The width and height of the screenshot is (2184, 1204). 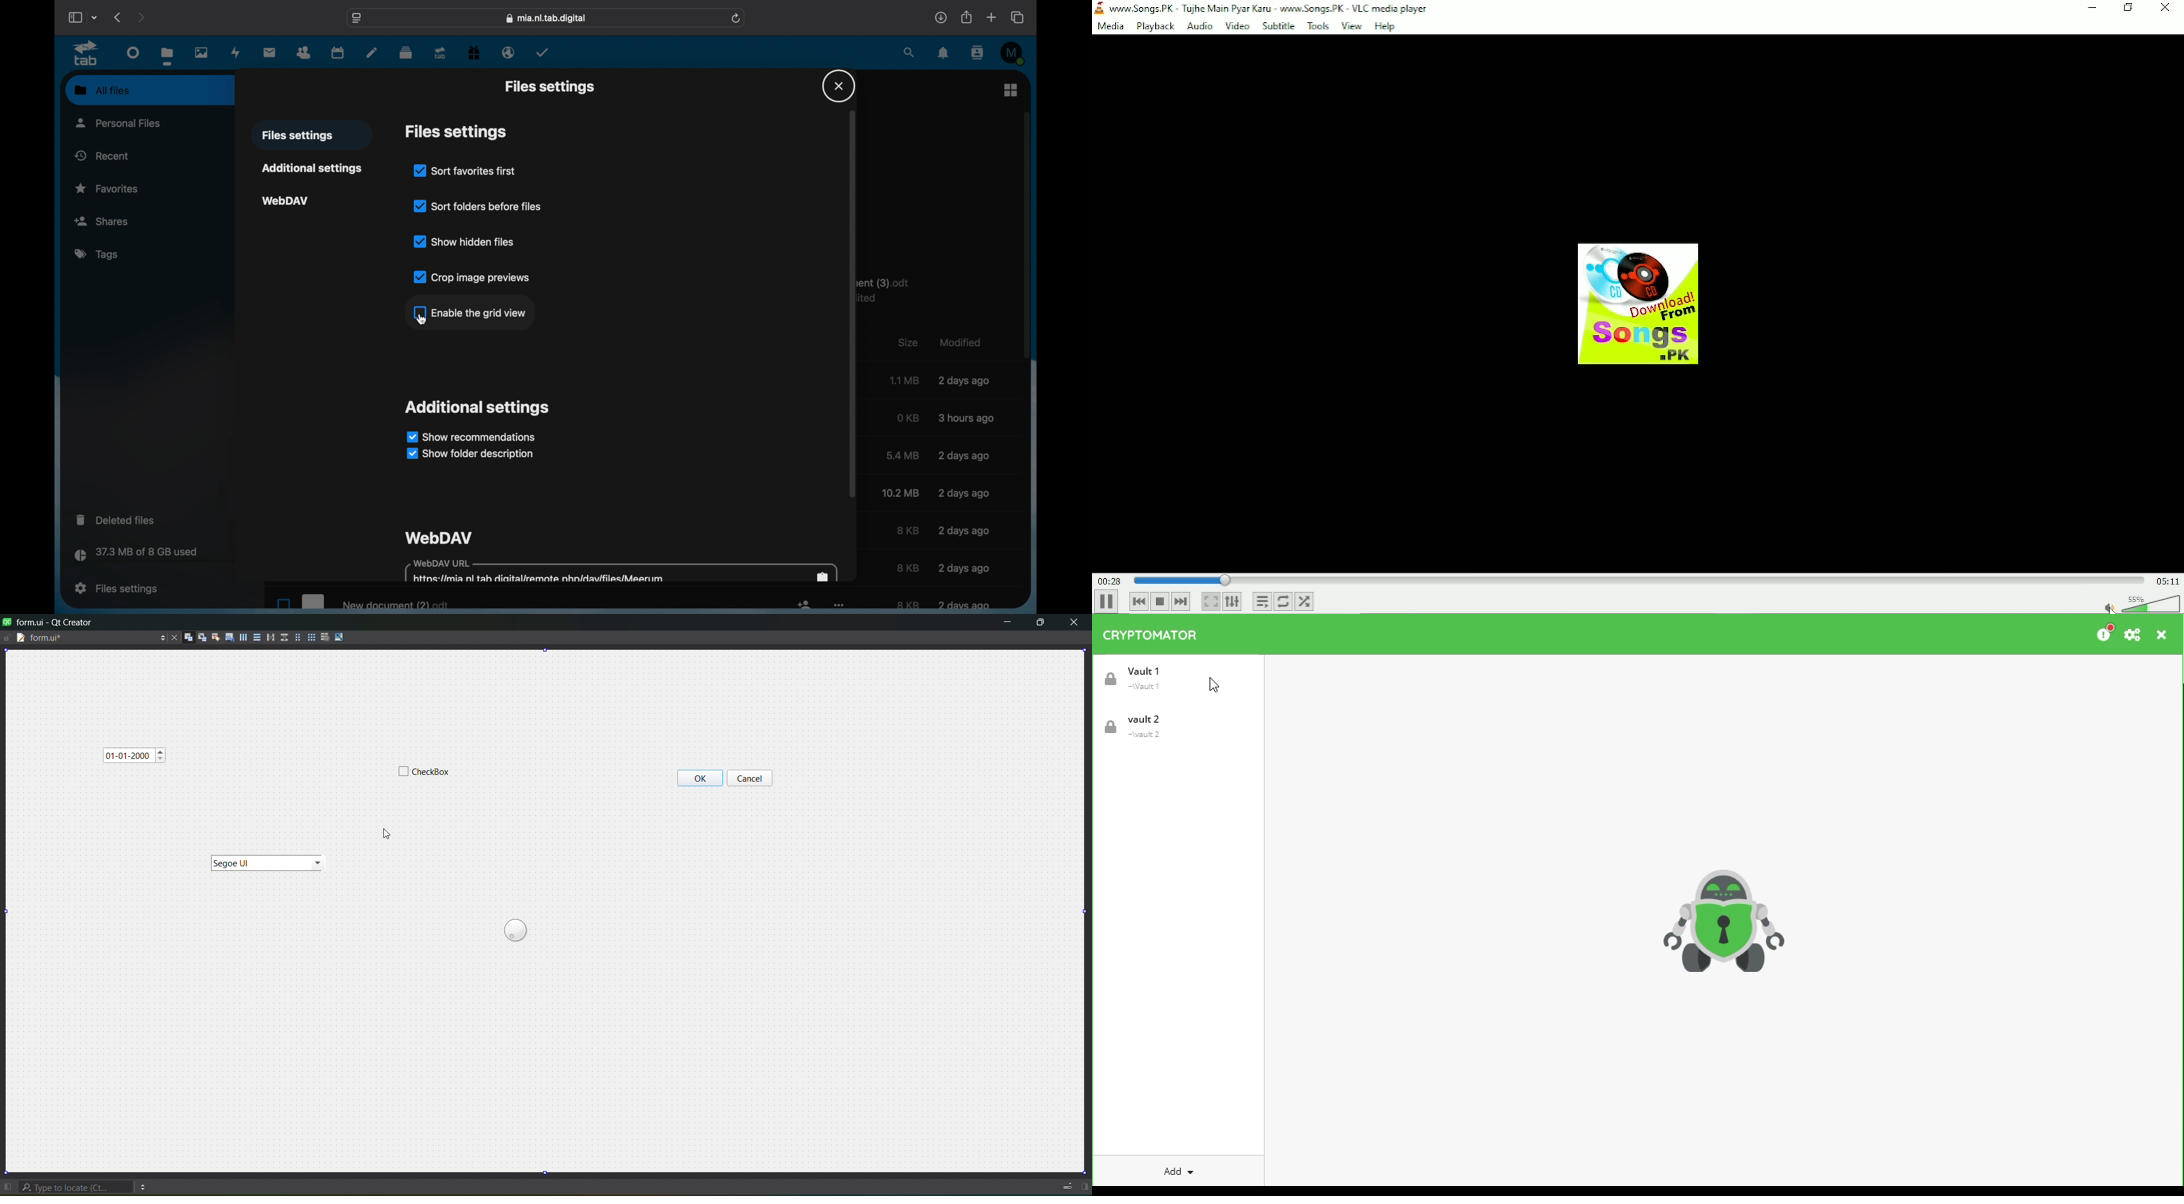 I want to click on sort favorites first, so click(x=465, y=170).